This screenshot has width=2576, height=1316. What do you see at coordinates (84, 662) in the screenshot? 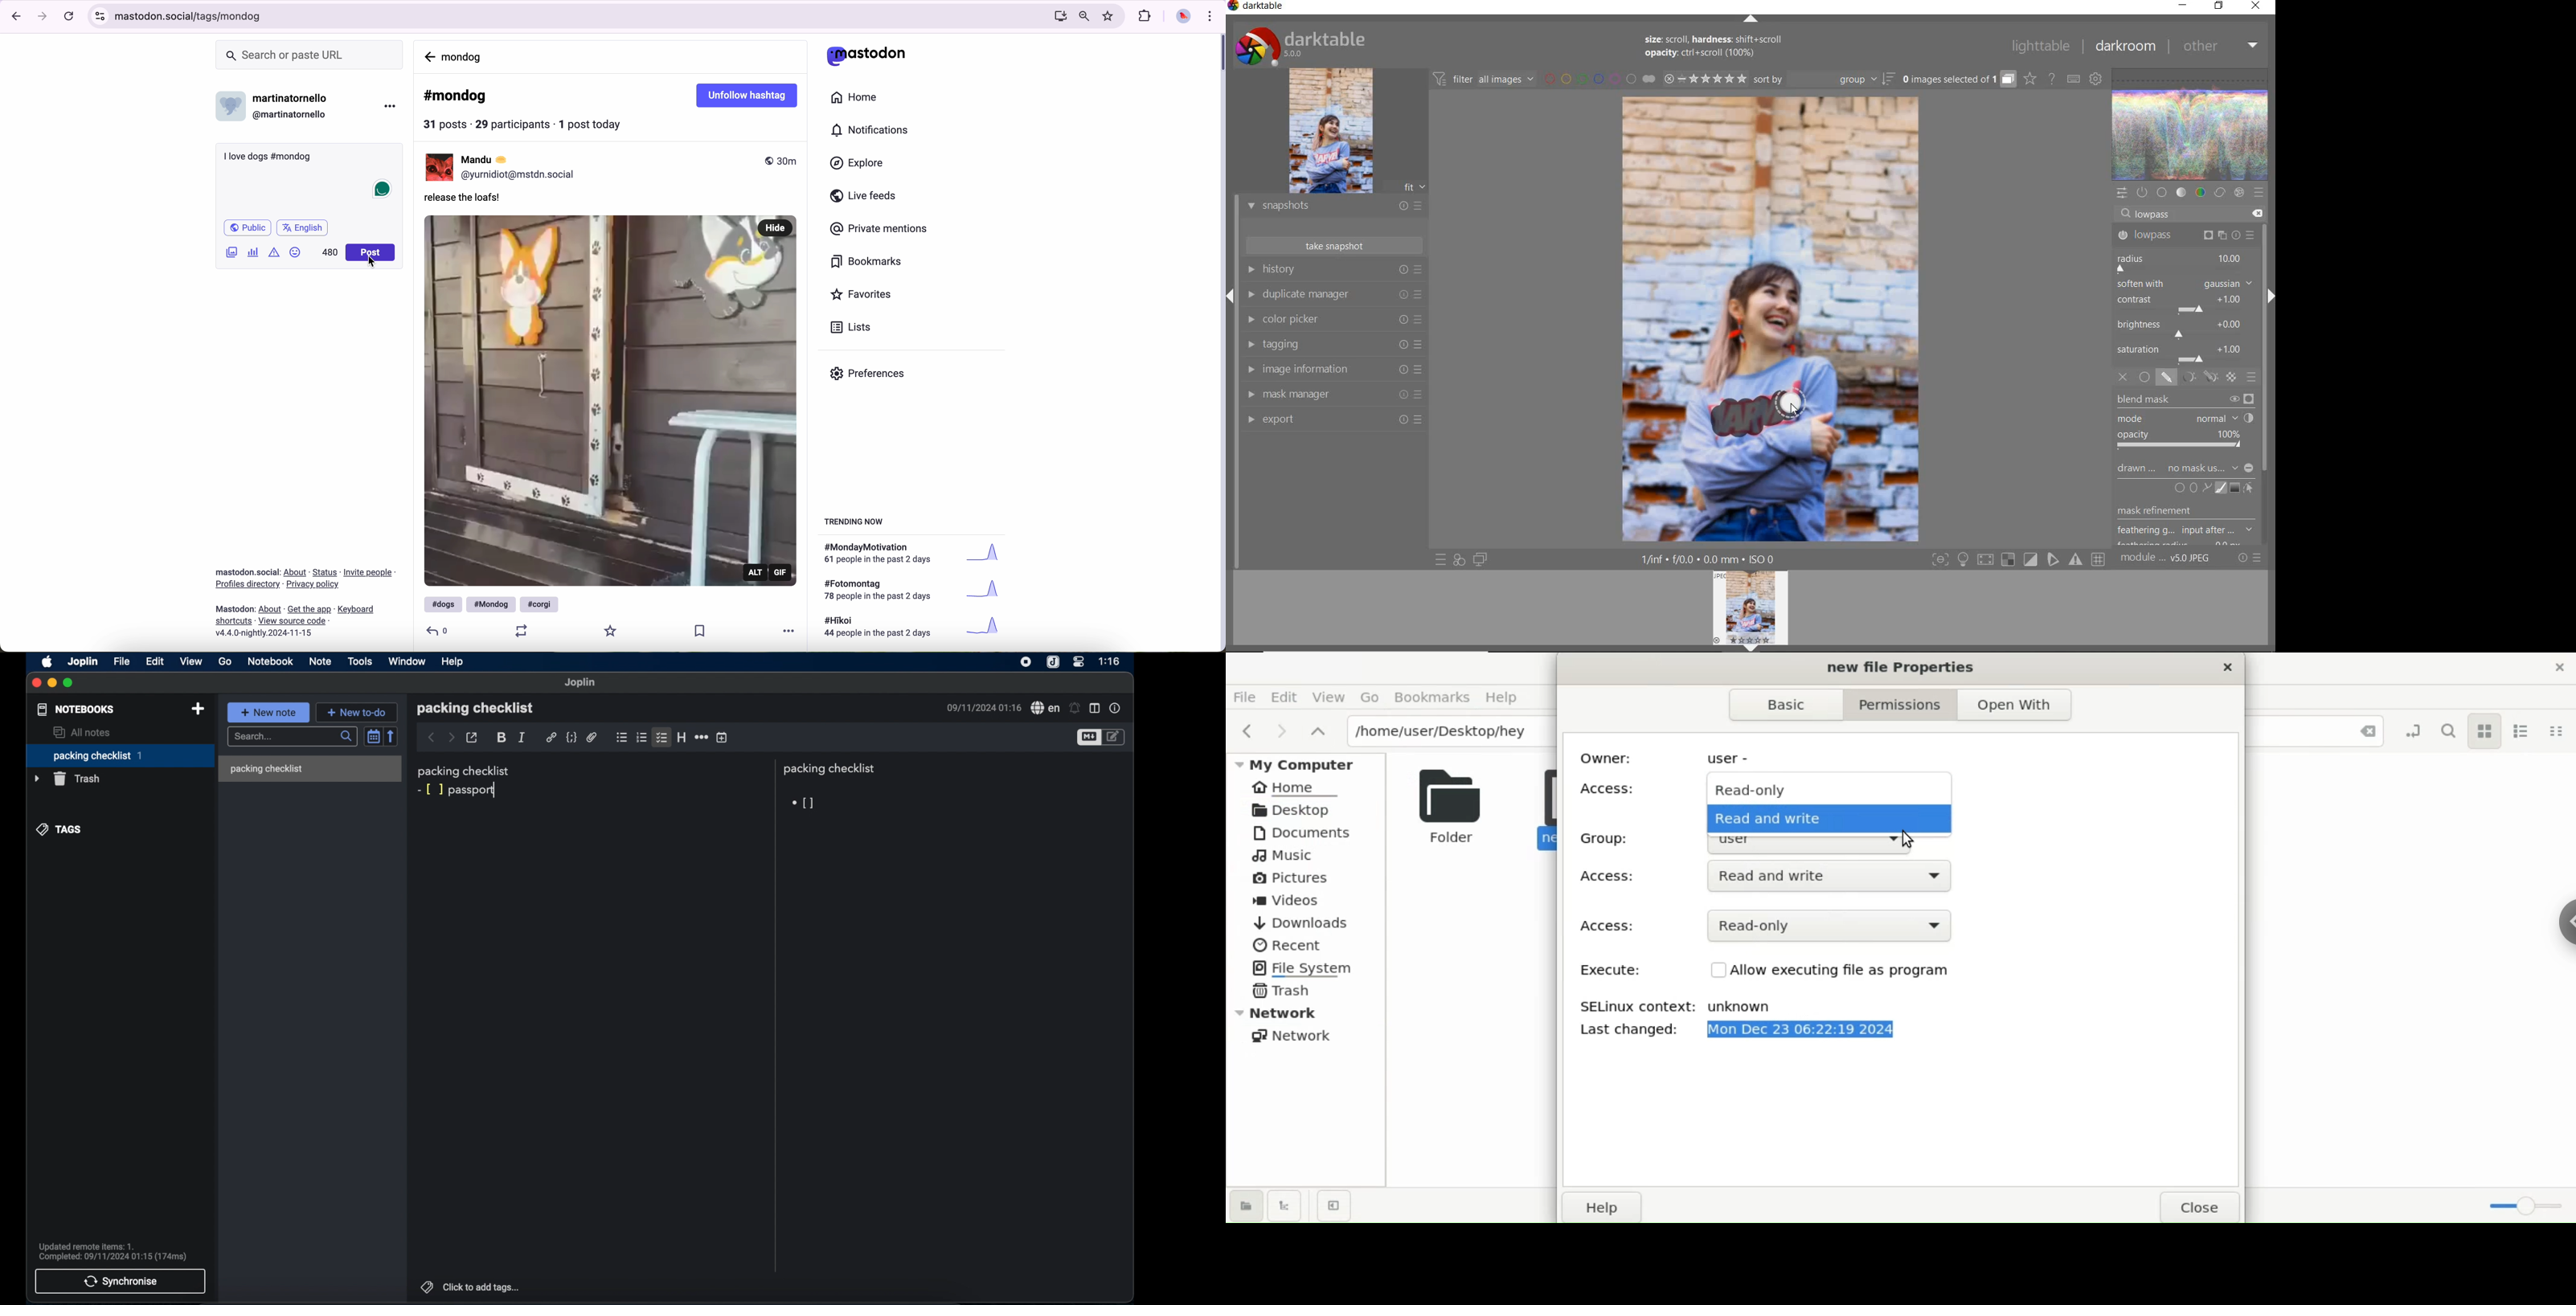
I see `joplin` at bounding box center [84, 662].